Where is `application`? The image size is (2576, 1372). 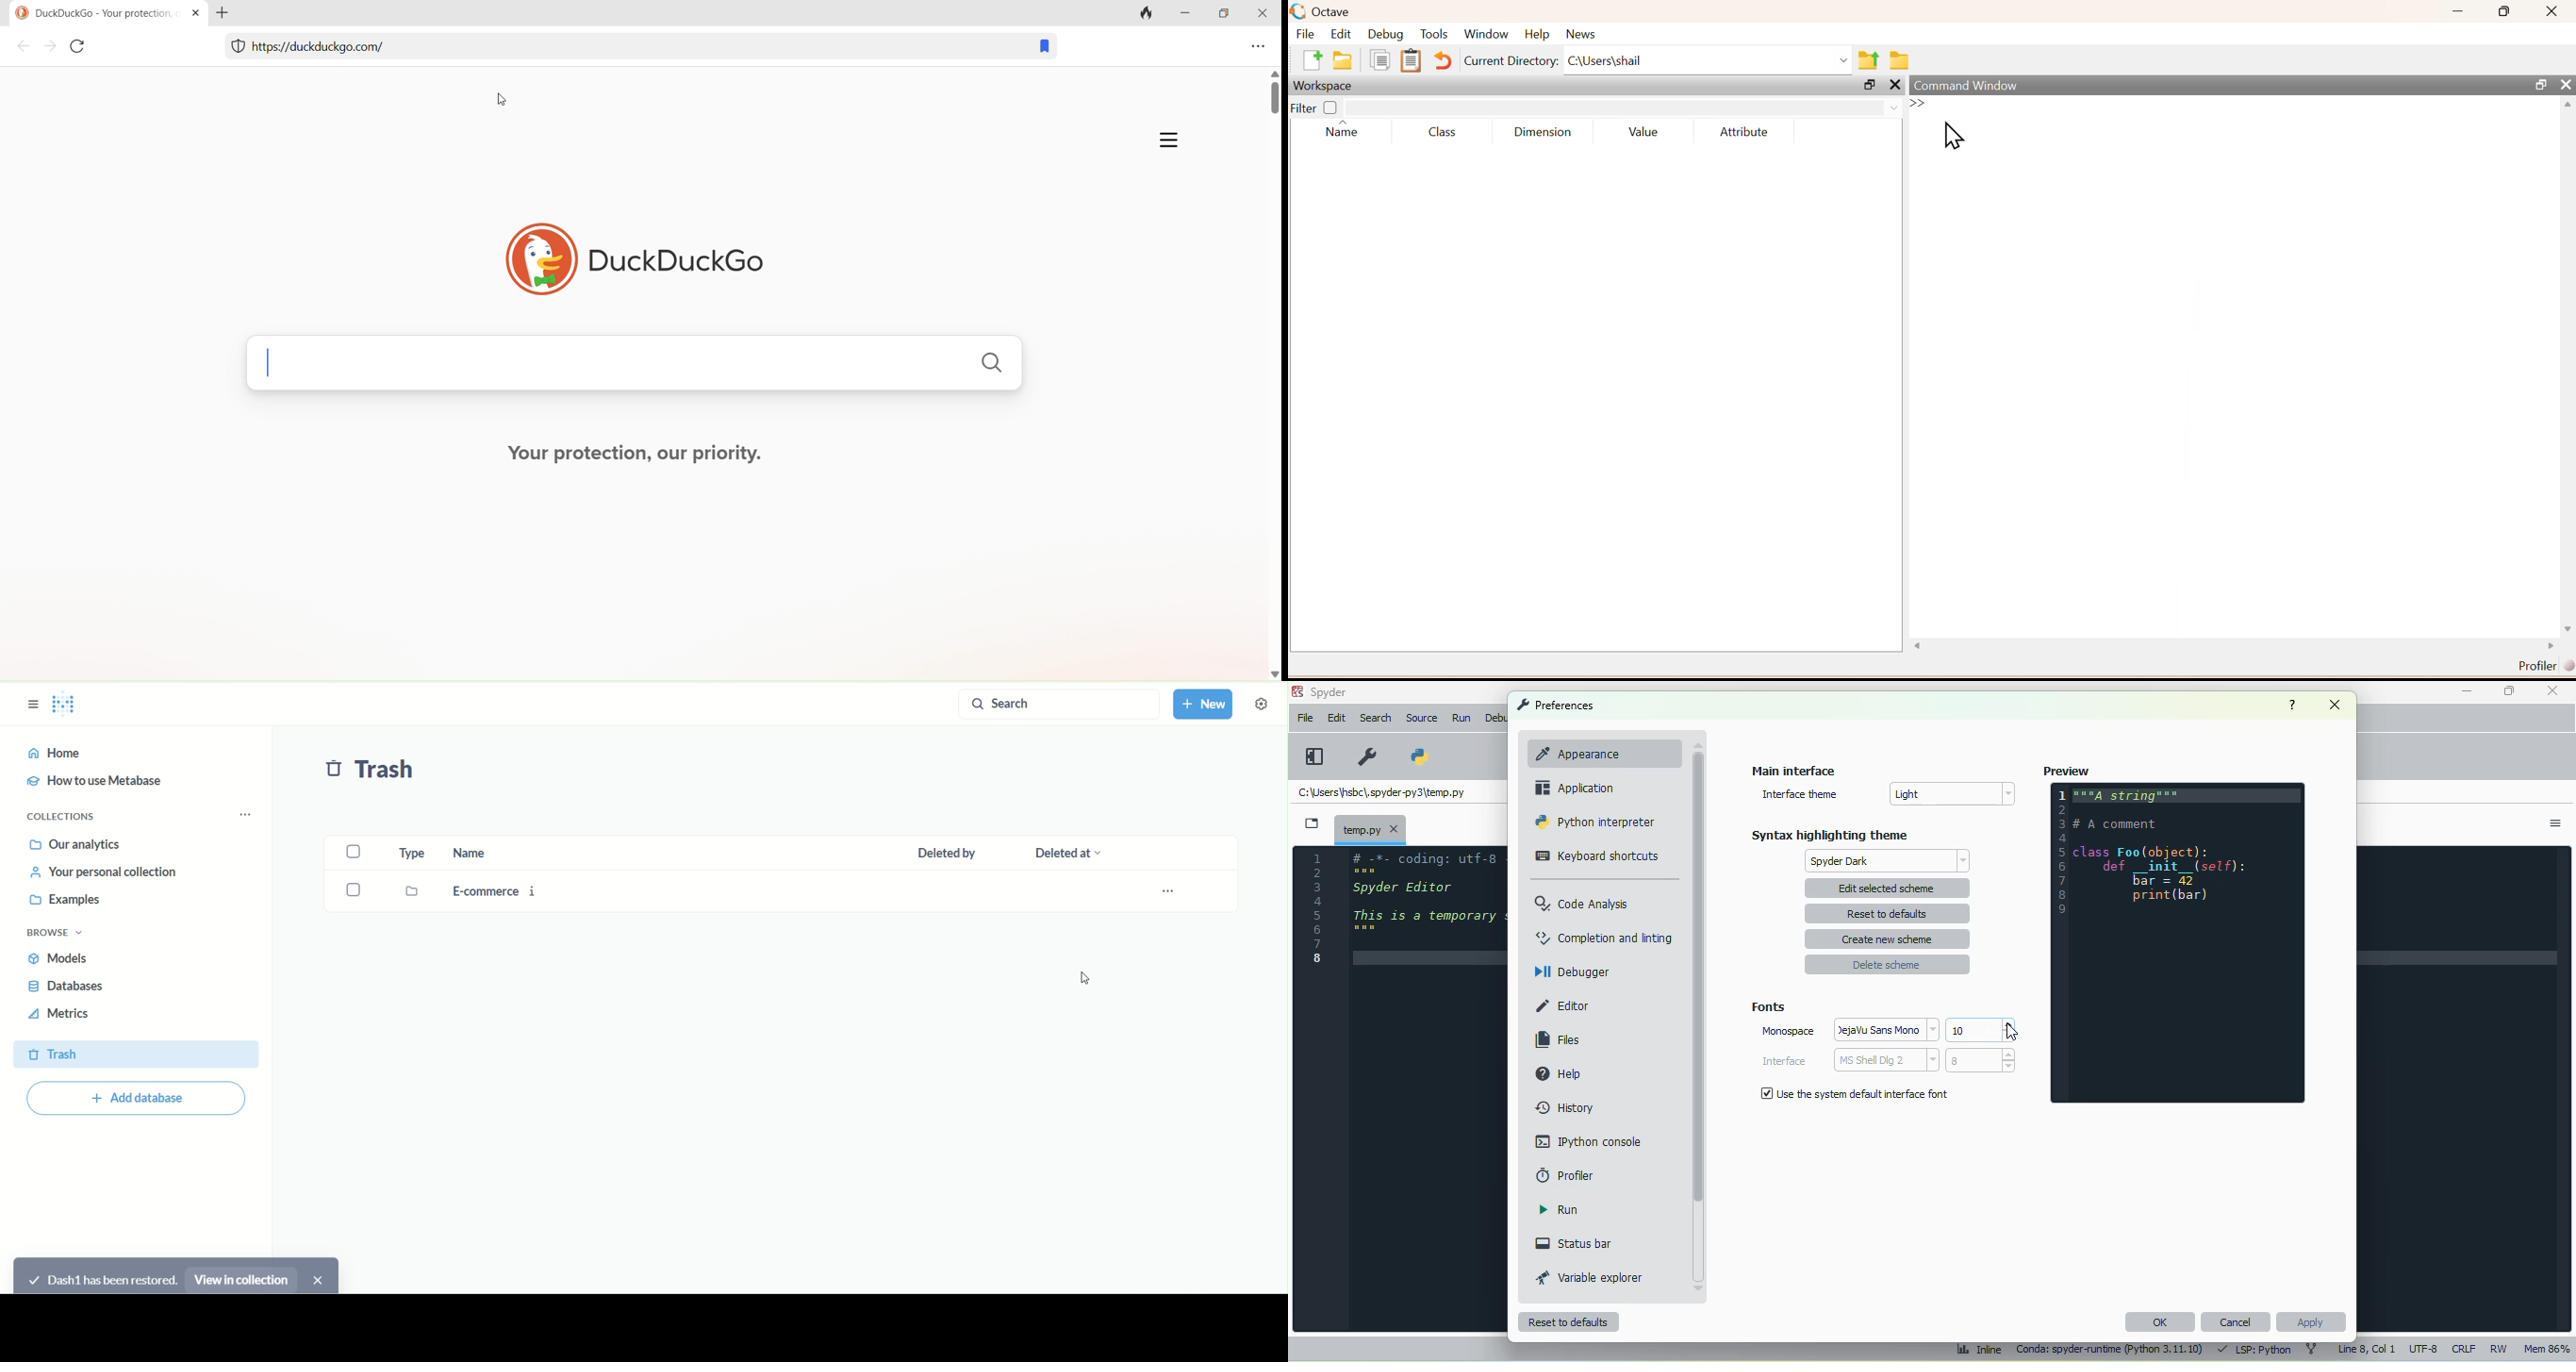
application is located at coordinates (1575, 788).